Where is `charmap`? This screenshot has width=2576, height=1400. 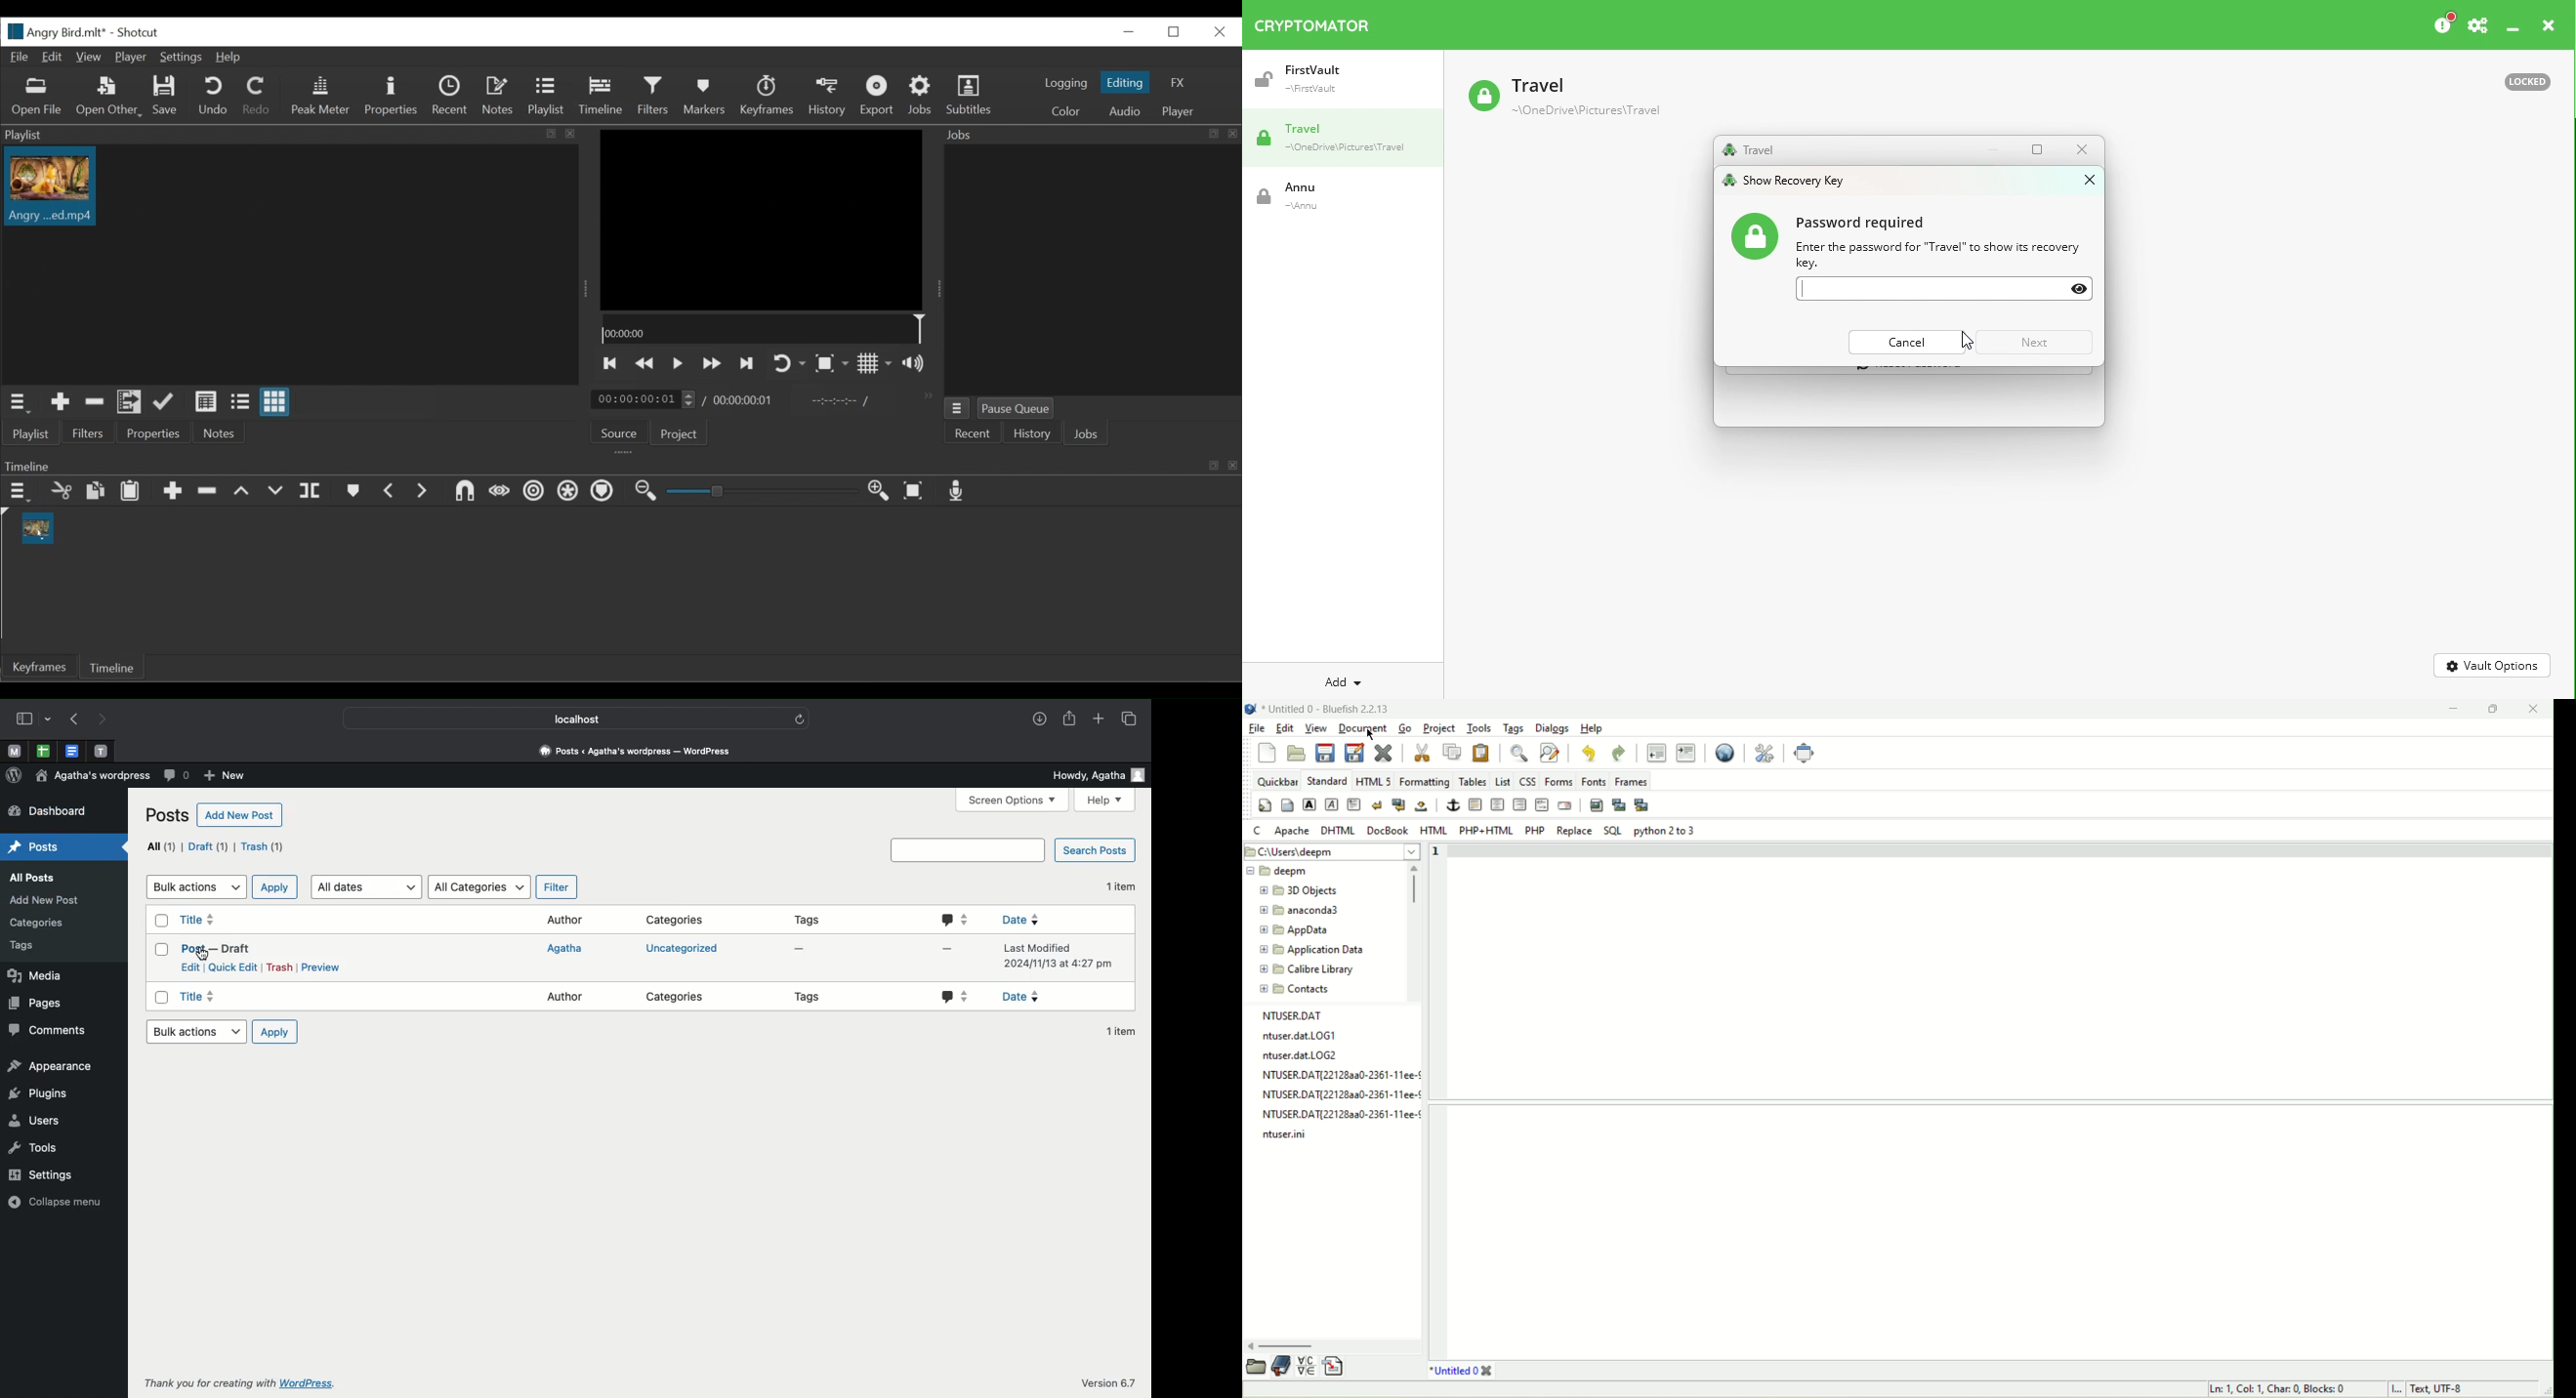 charmap is located at coordinates (1309, 1367).